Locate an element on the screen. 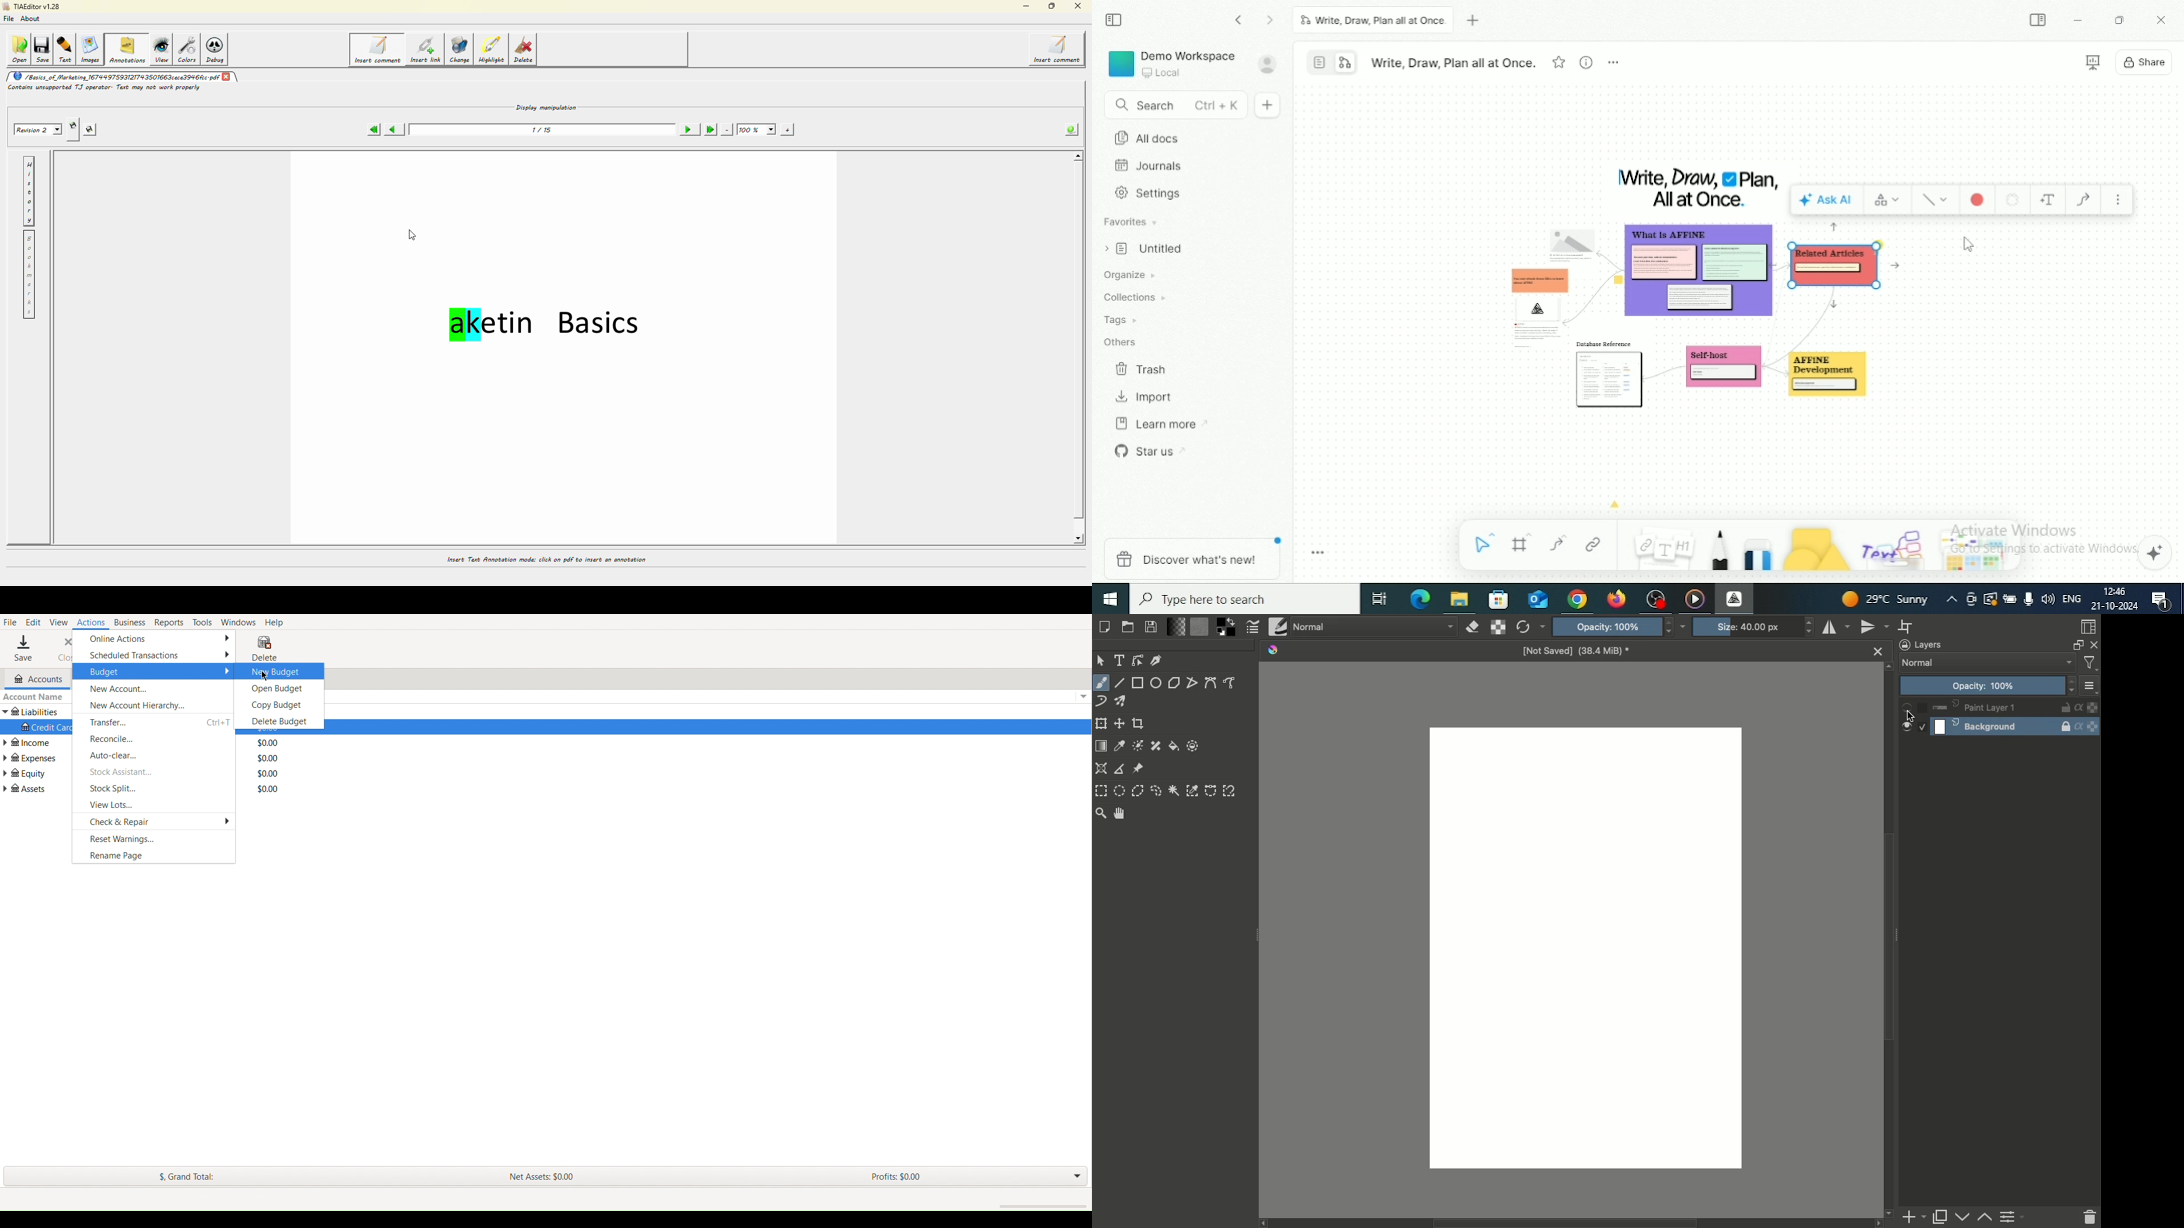 The width and height of the screenshot is (2184, 1232). Draw gradient is located at coordinates (1103, 747).